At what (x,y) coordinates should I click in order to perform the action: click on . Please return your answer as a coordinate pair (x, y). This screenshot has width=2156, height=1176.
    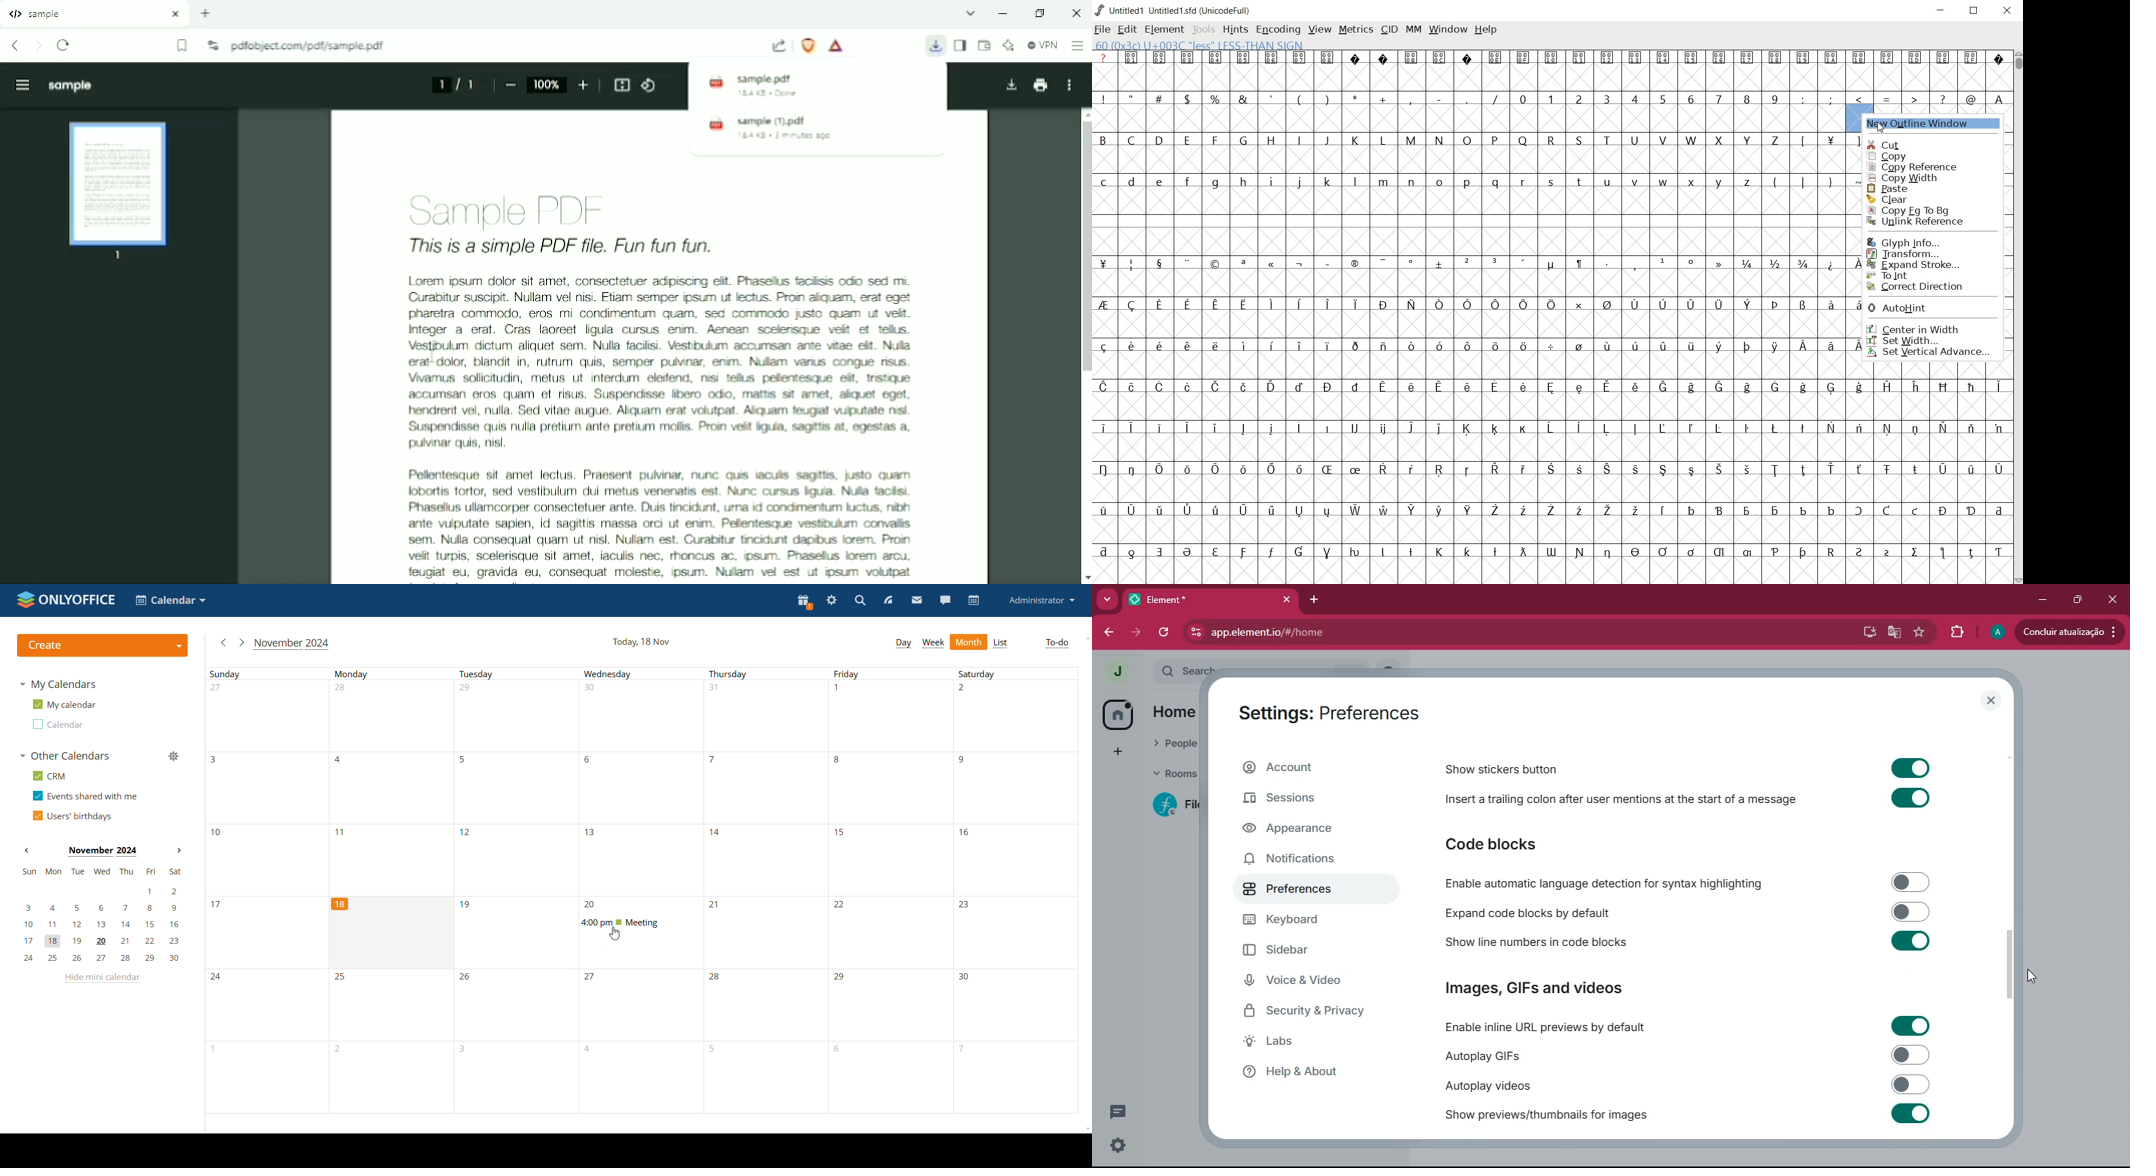
    Looking at the image, I should click on (1912, 1084).